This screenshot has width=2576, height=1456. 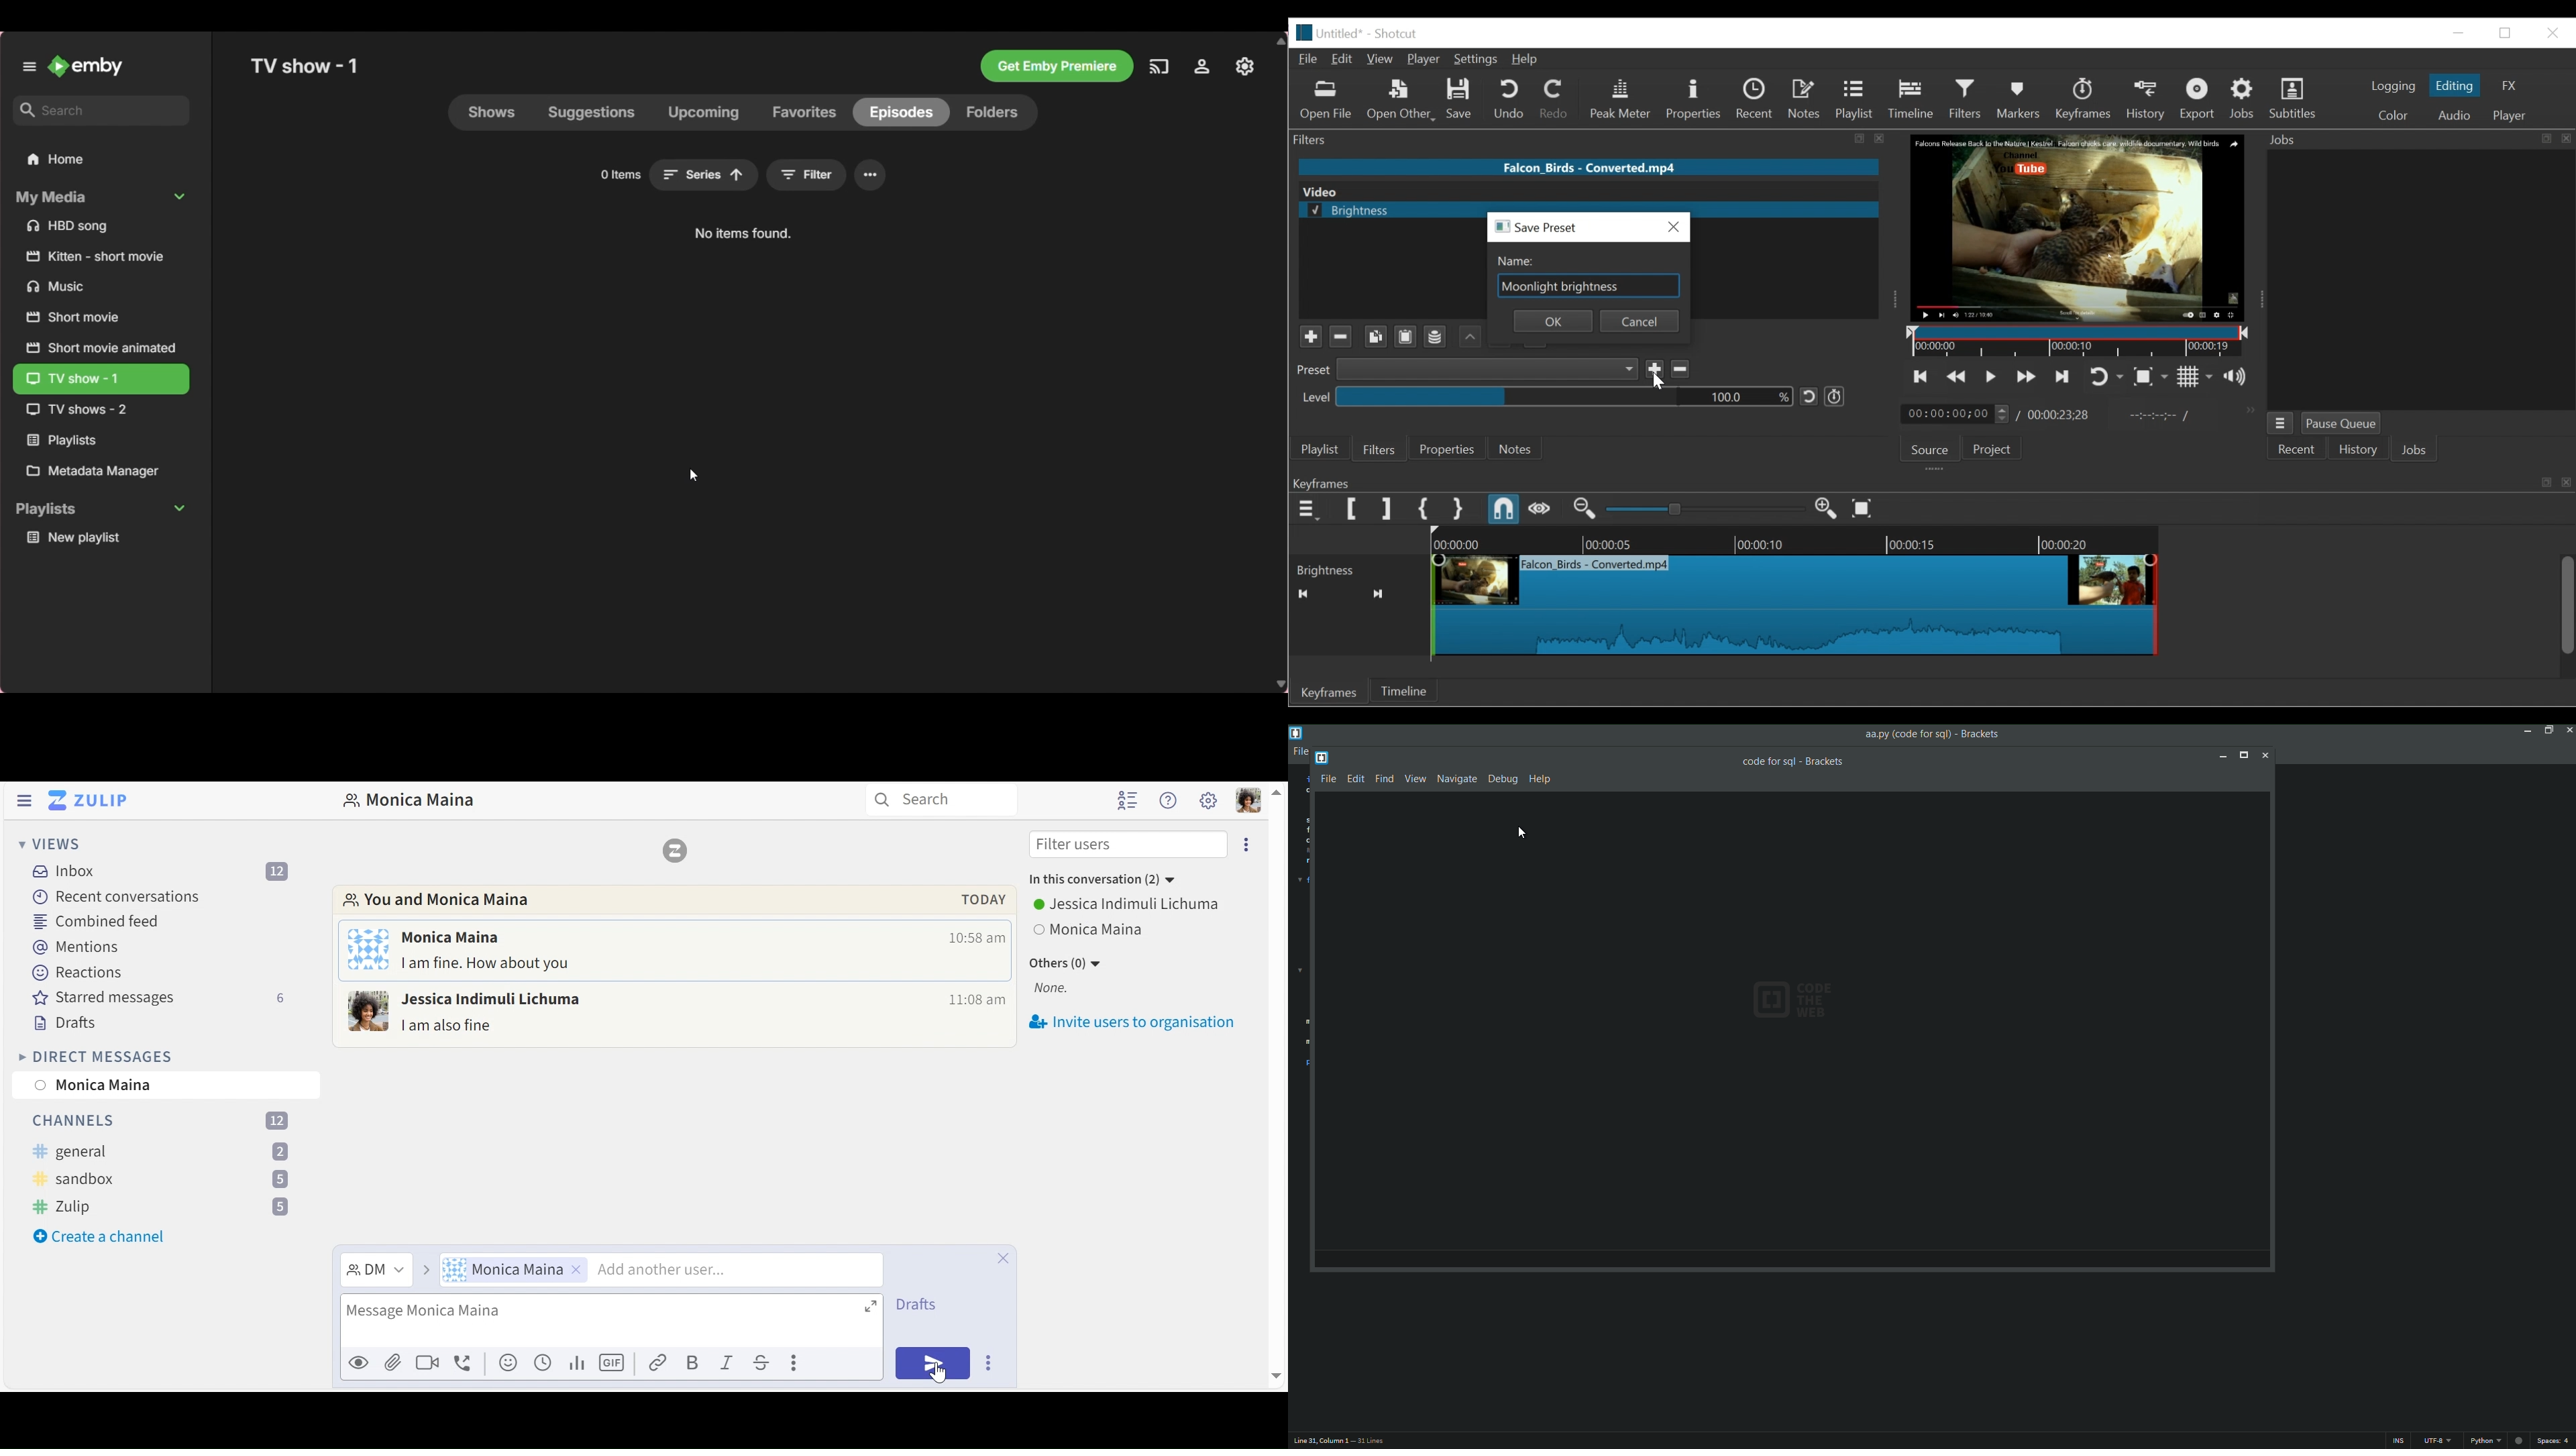 What do you see at coordinates (1358, 569) in the screenshot?
I see `Brightness` at bounding box center [1358, 569].